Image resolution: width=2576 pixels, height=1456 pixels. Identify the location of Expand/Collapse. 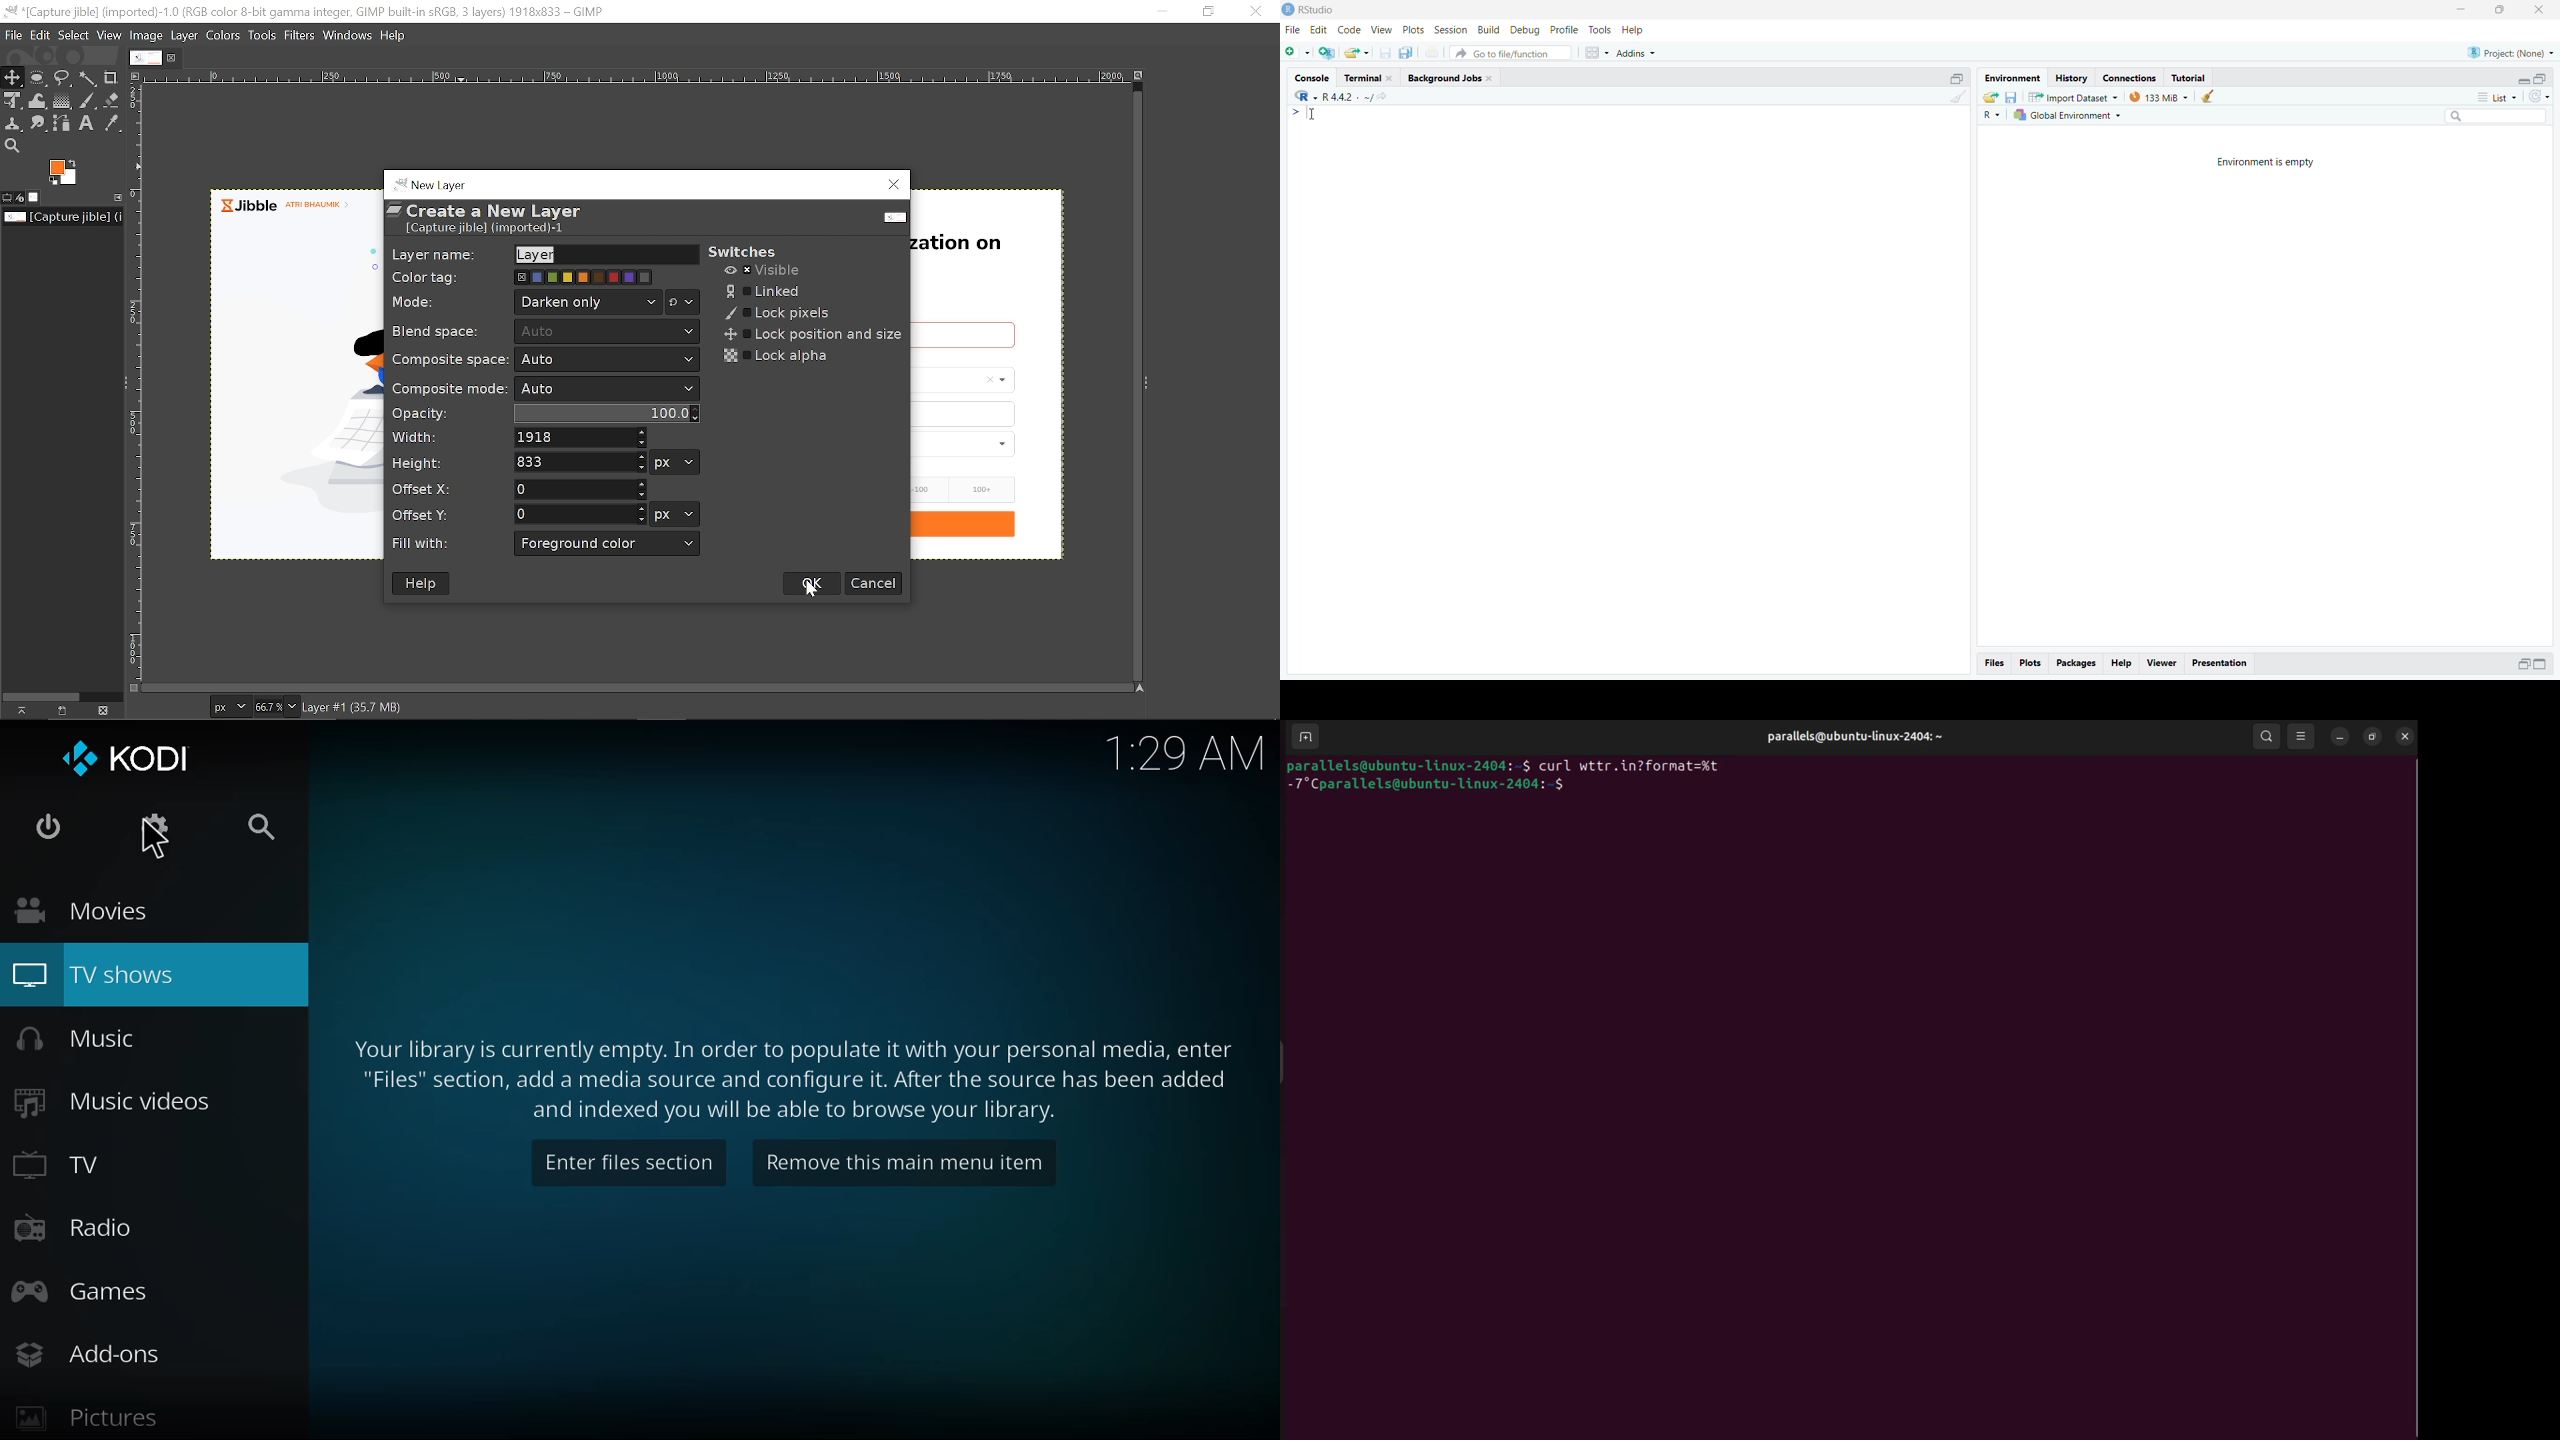
(2521, 81).